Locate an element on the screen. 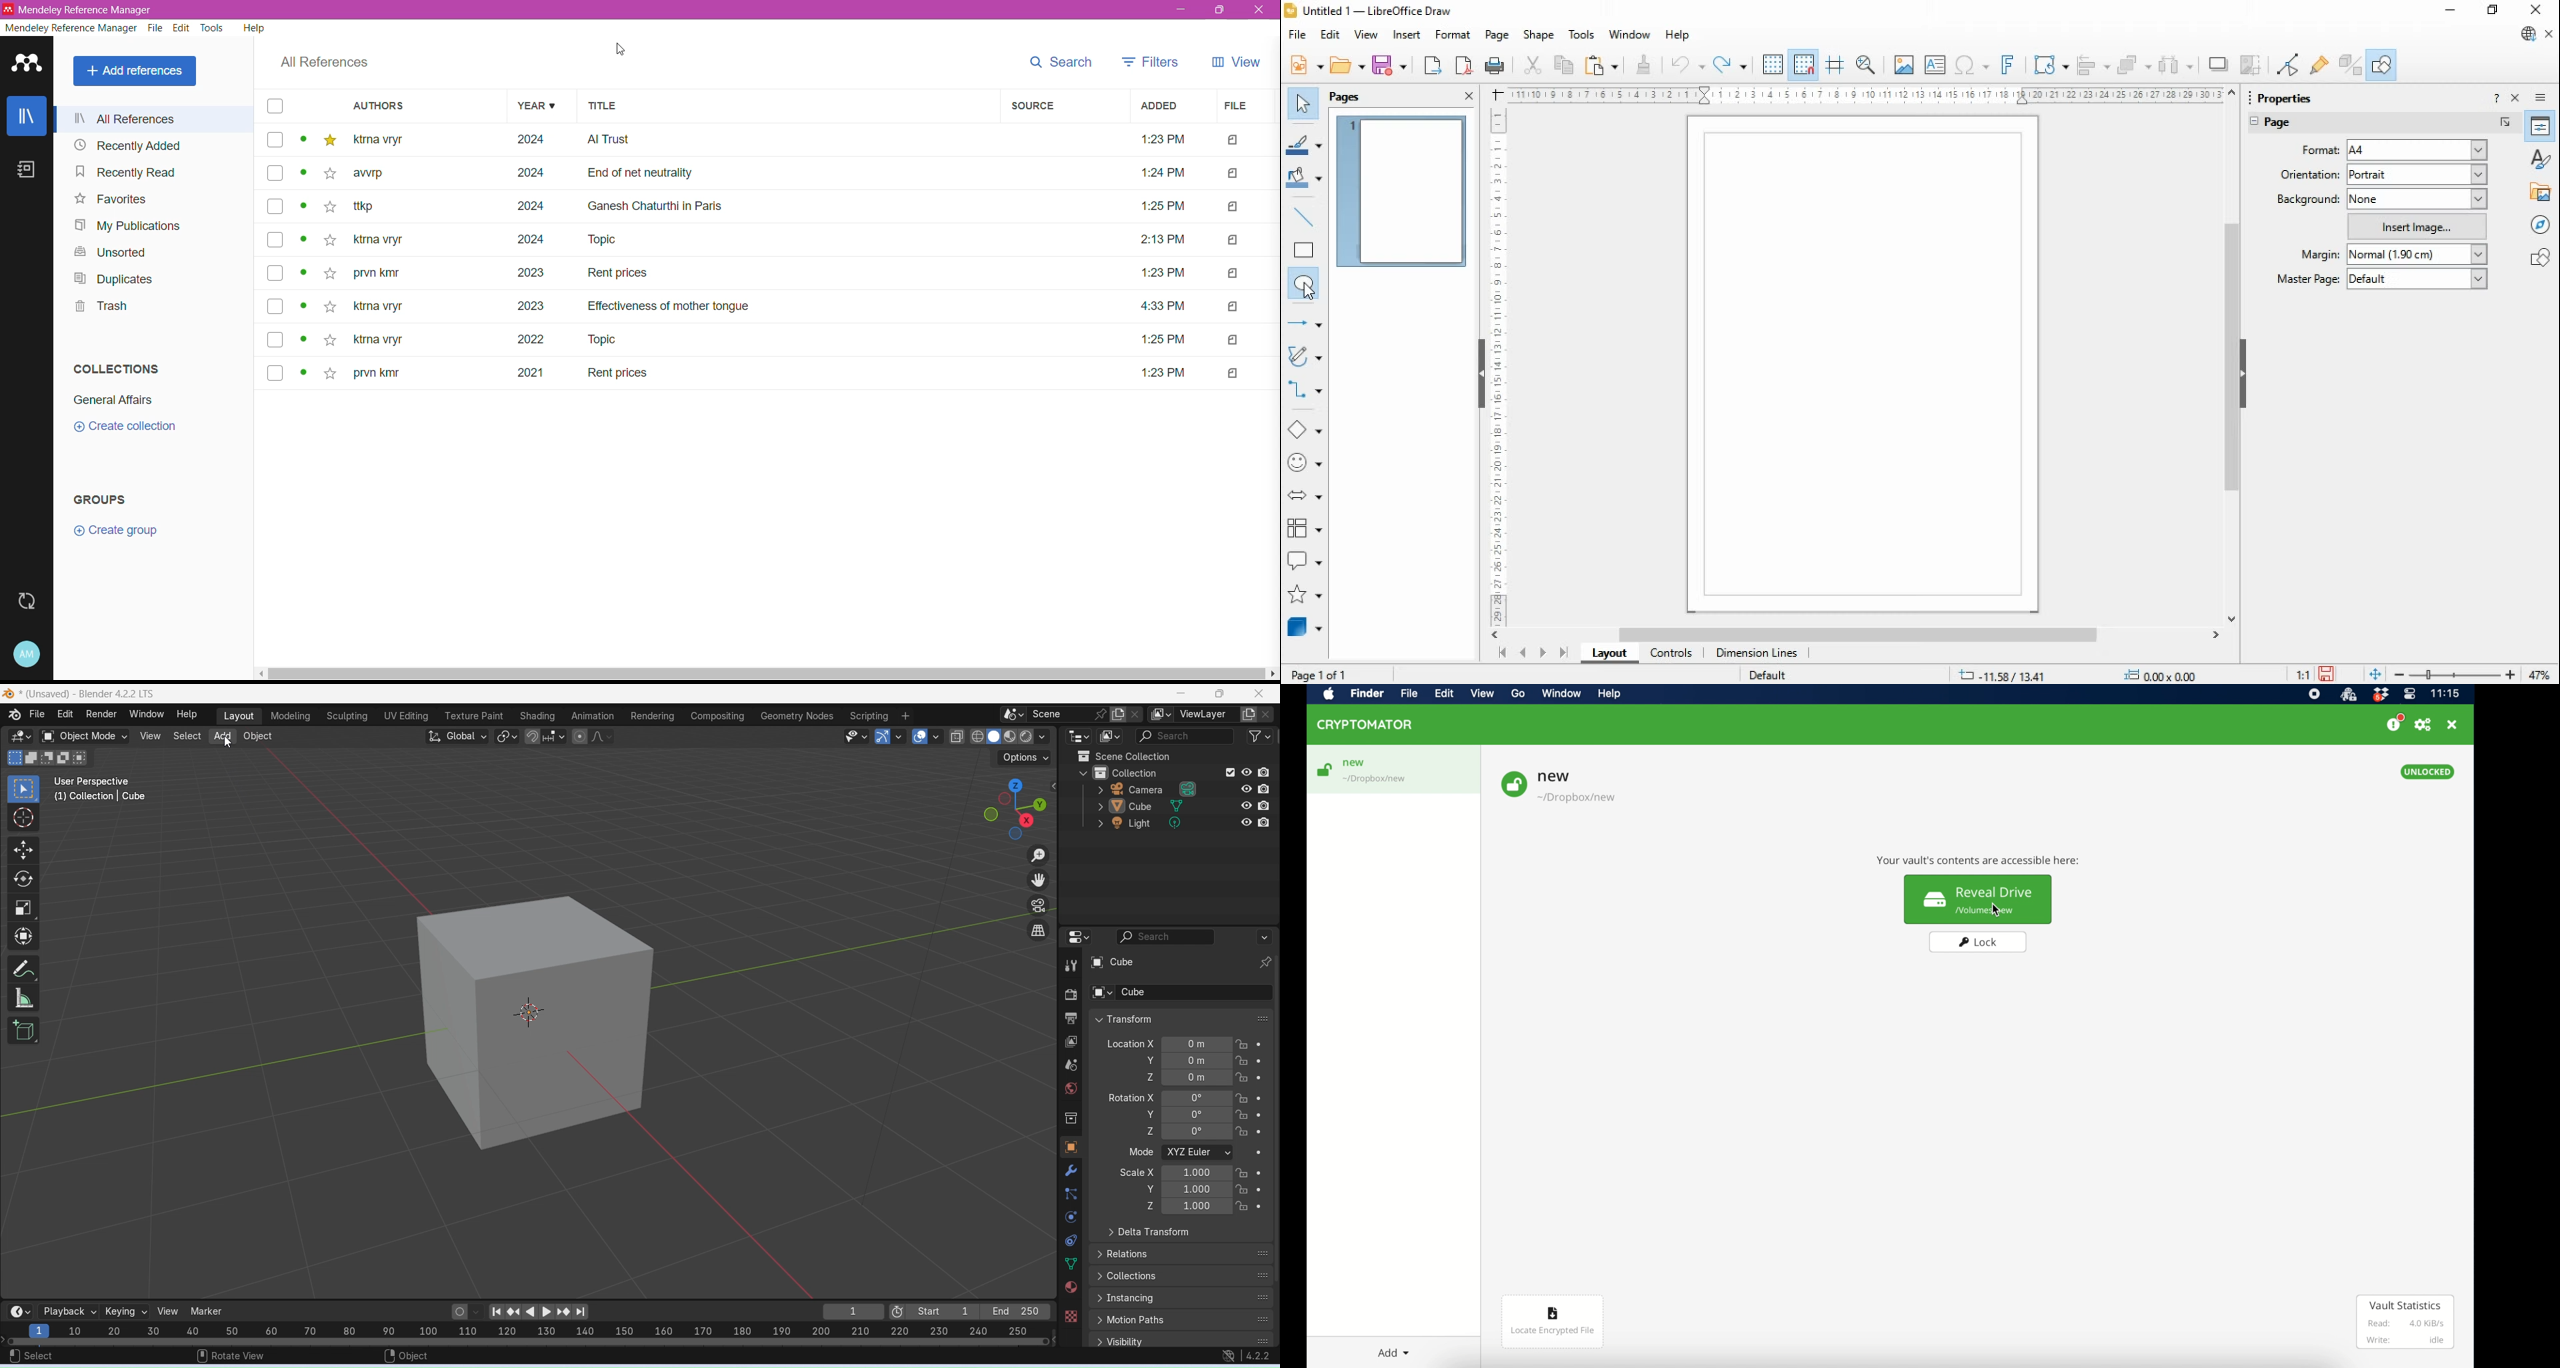 The width and height of the screenshot is (2576, 1372). basic shapes is located at coordinates (1305, 432).